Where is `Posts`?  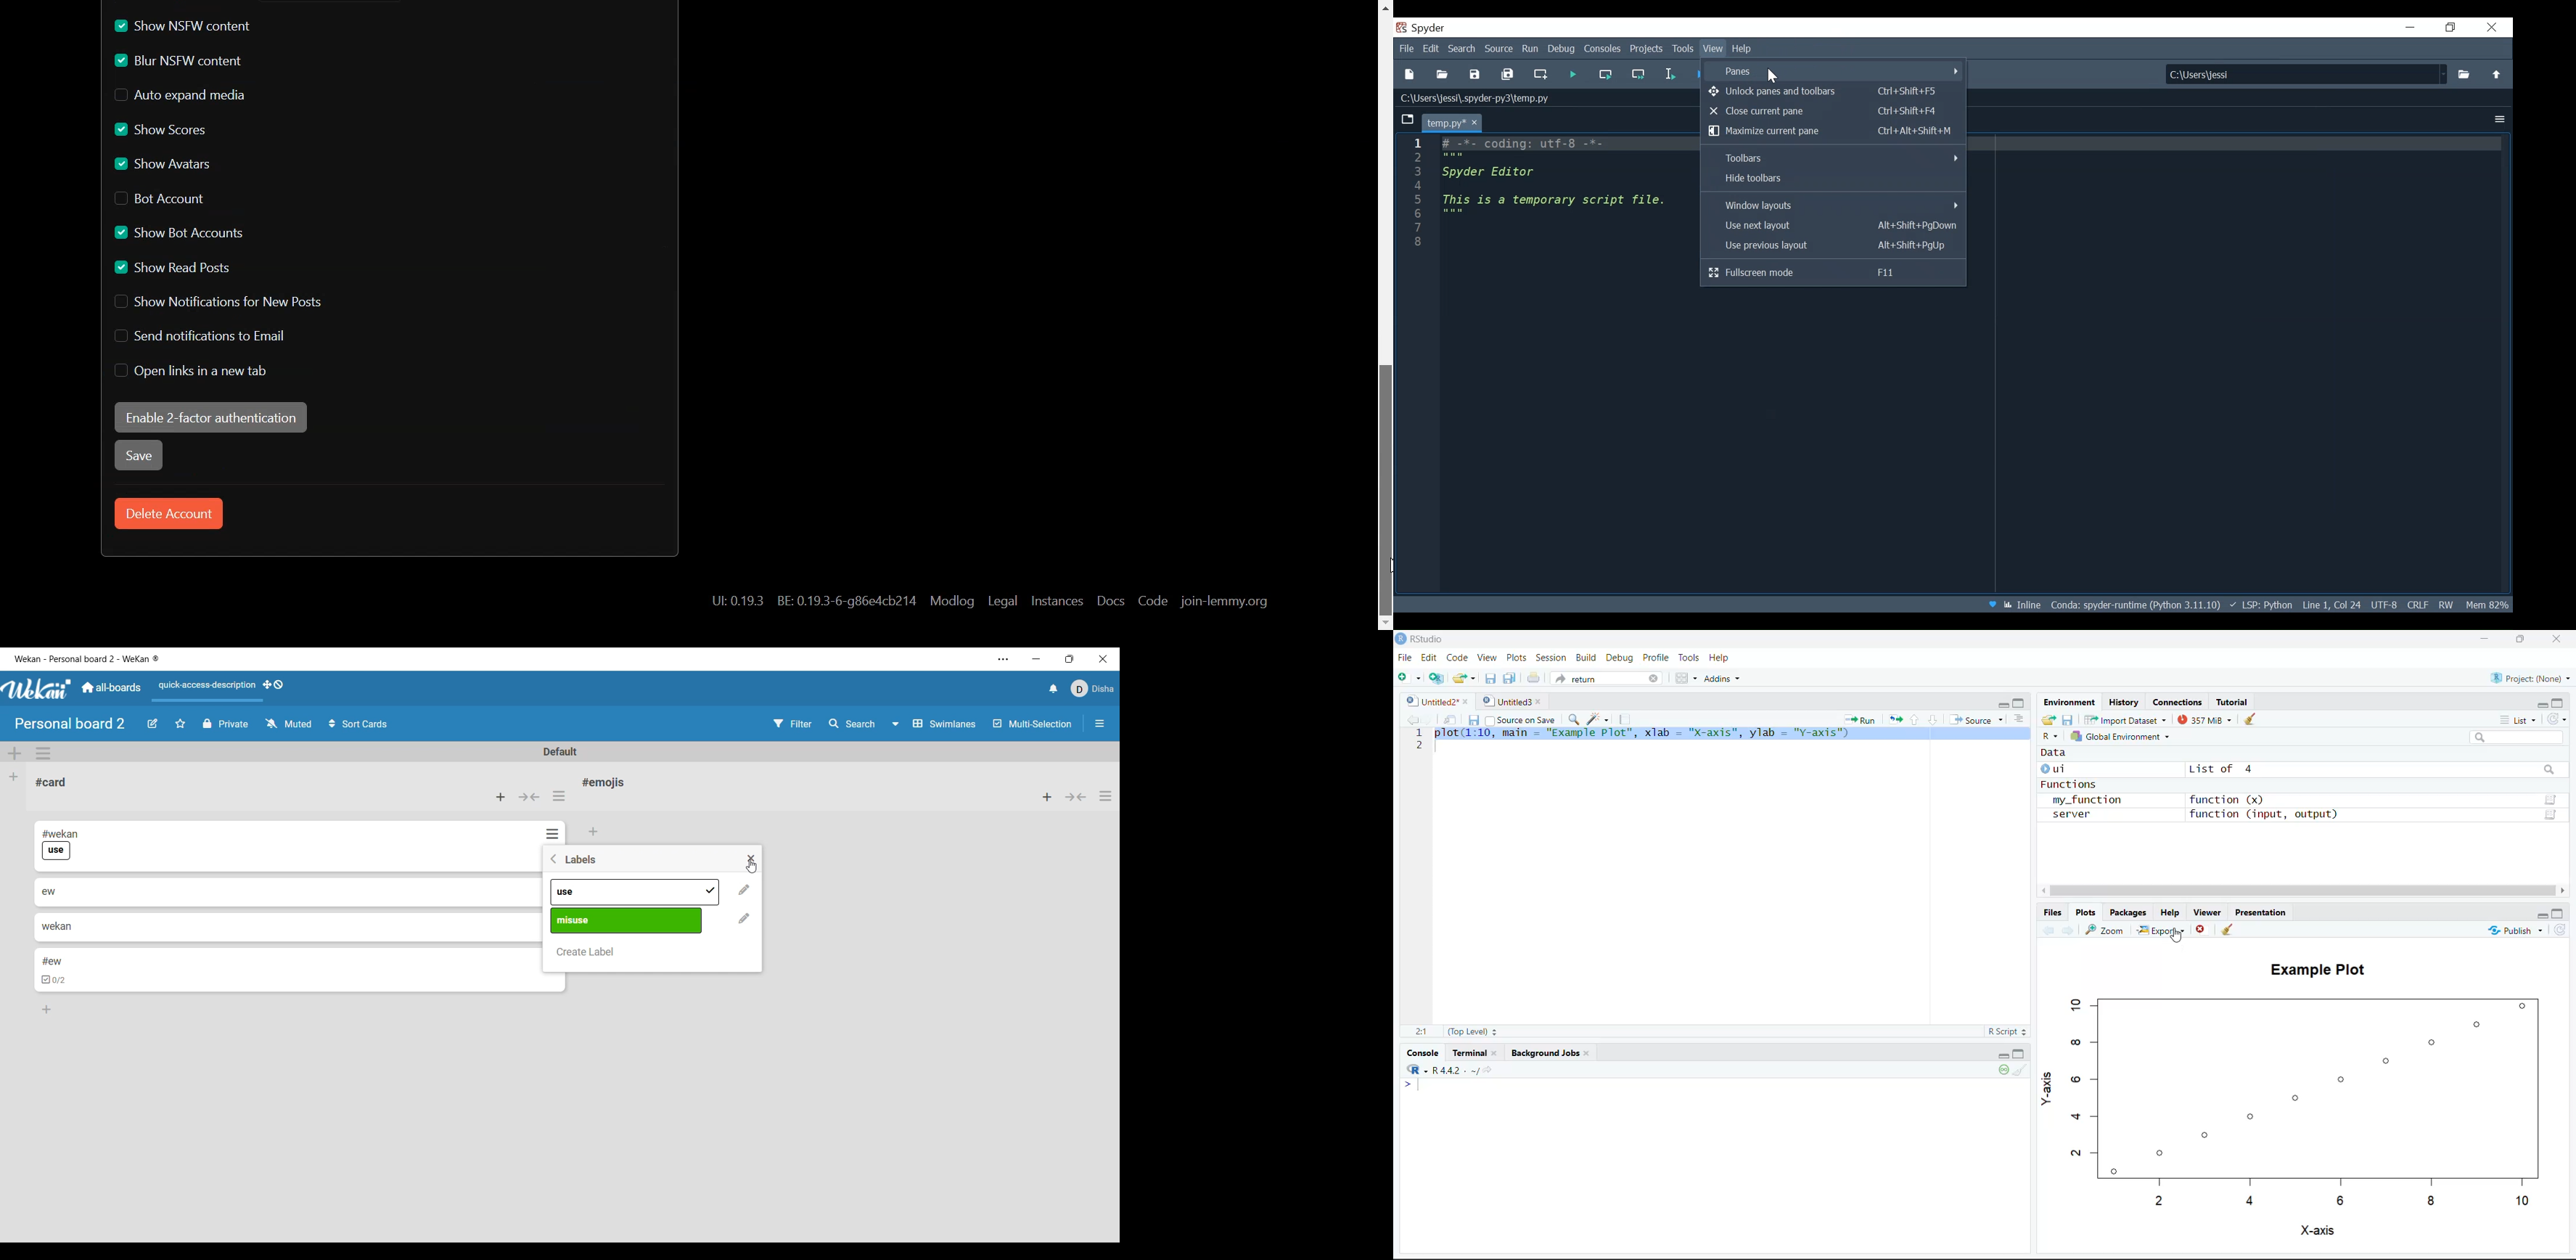
Posts is located at coordinates (1518, 658).